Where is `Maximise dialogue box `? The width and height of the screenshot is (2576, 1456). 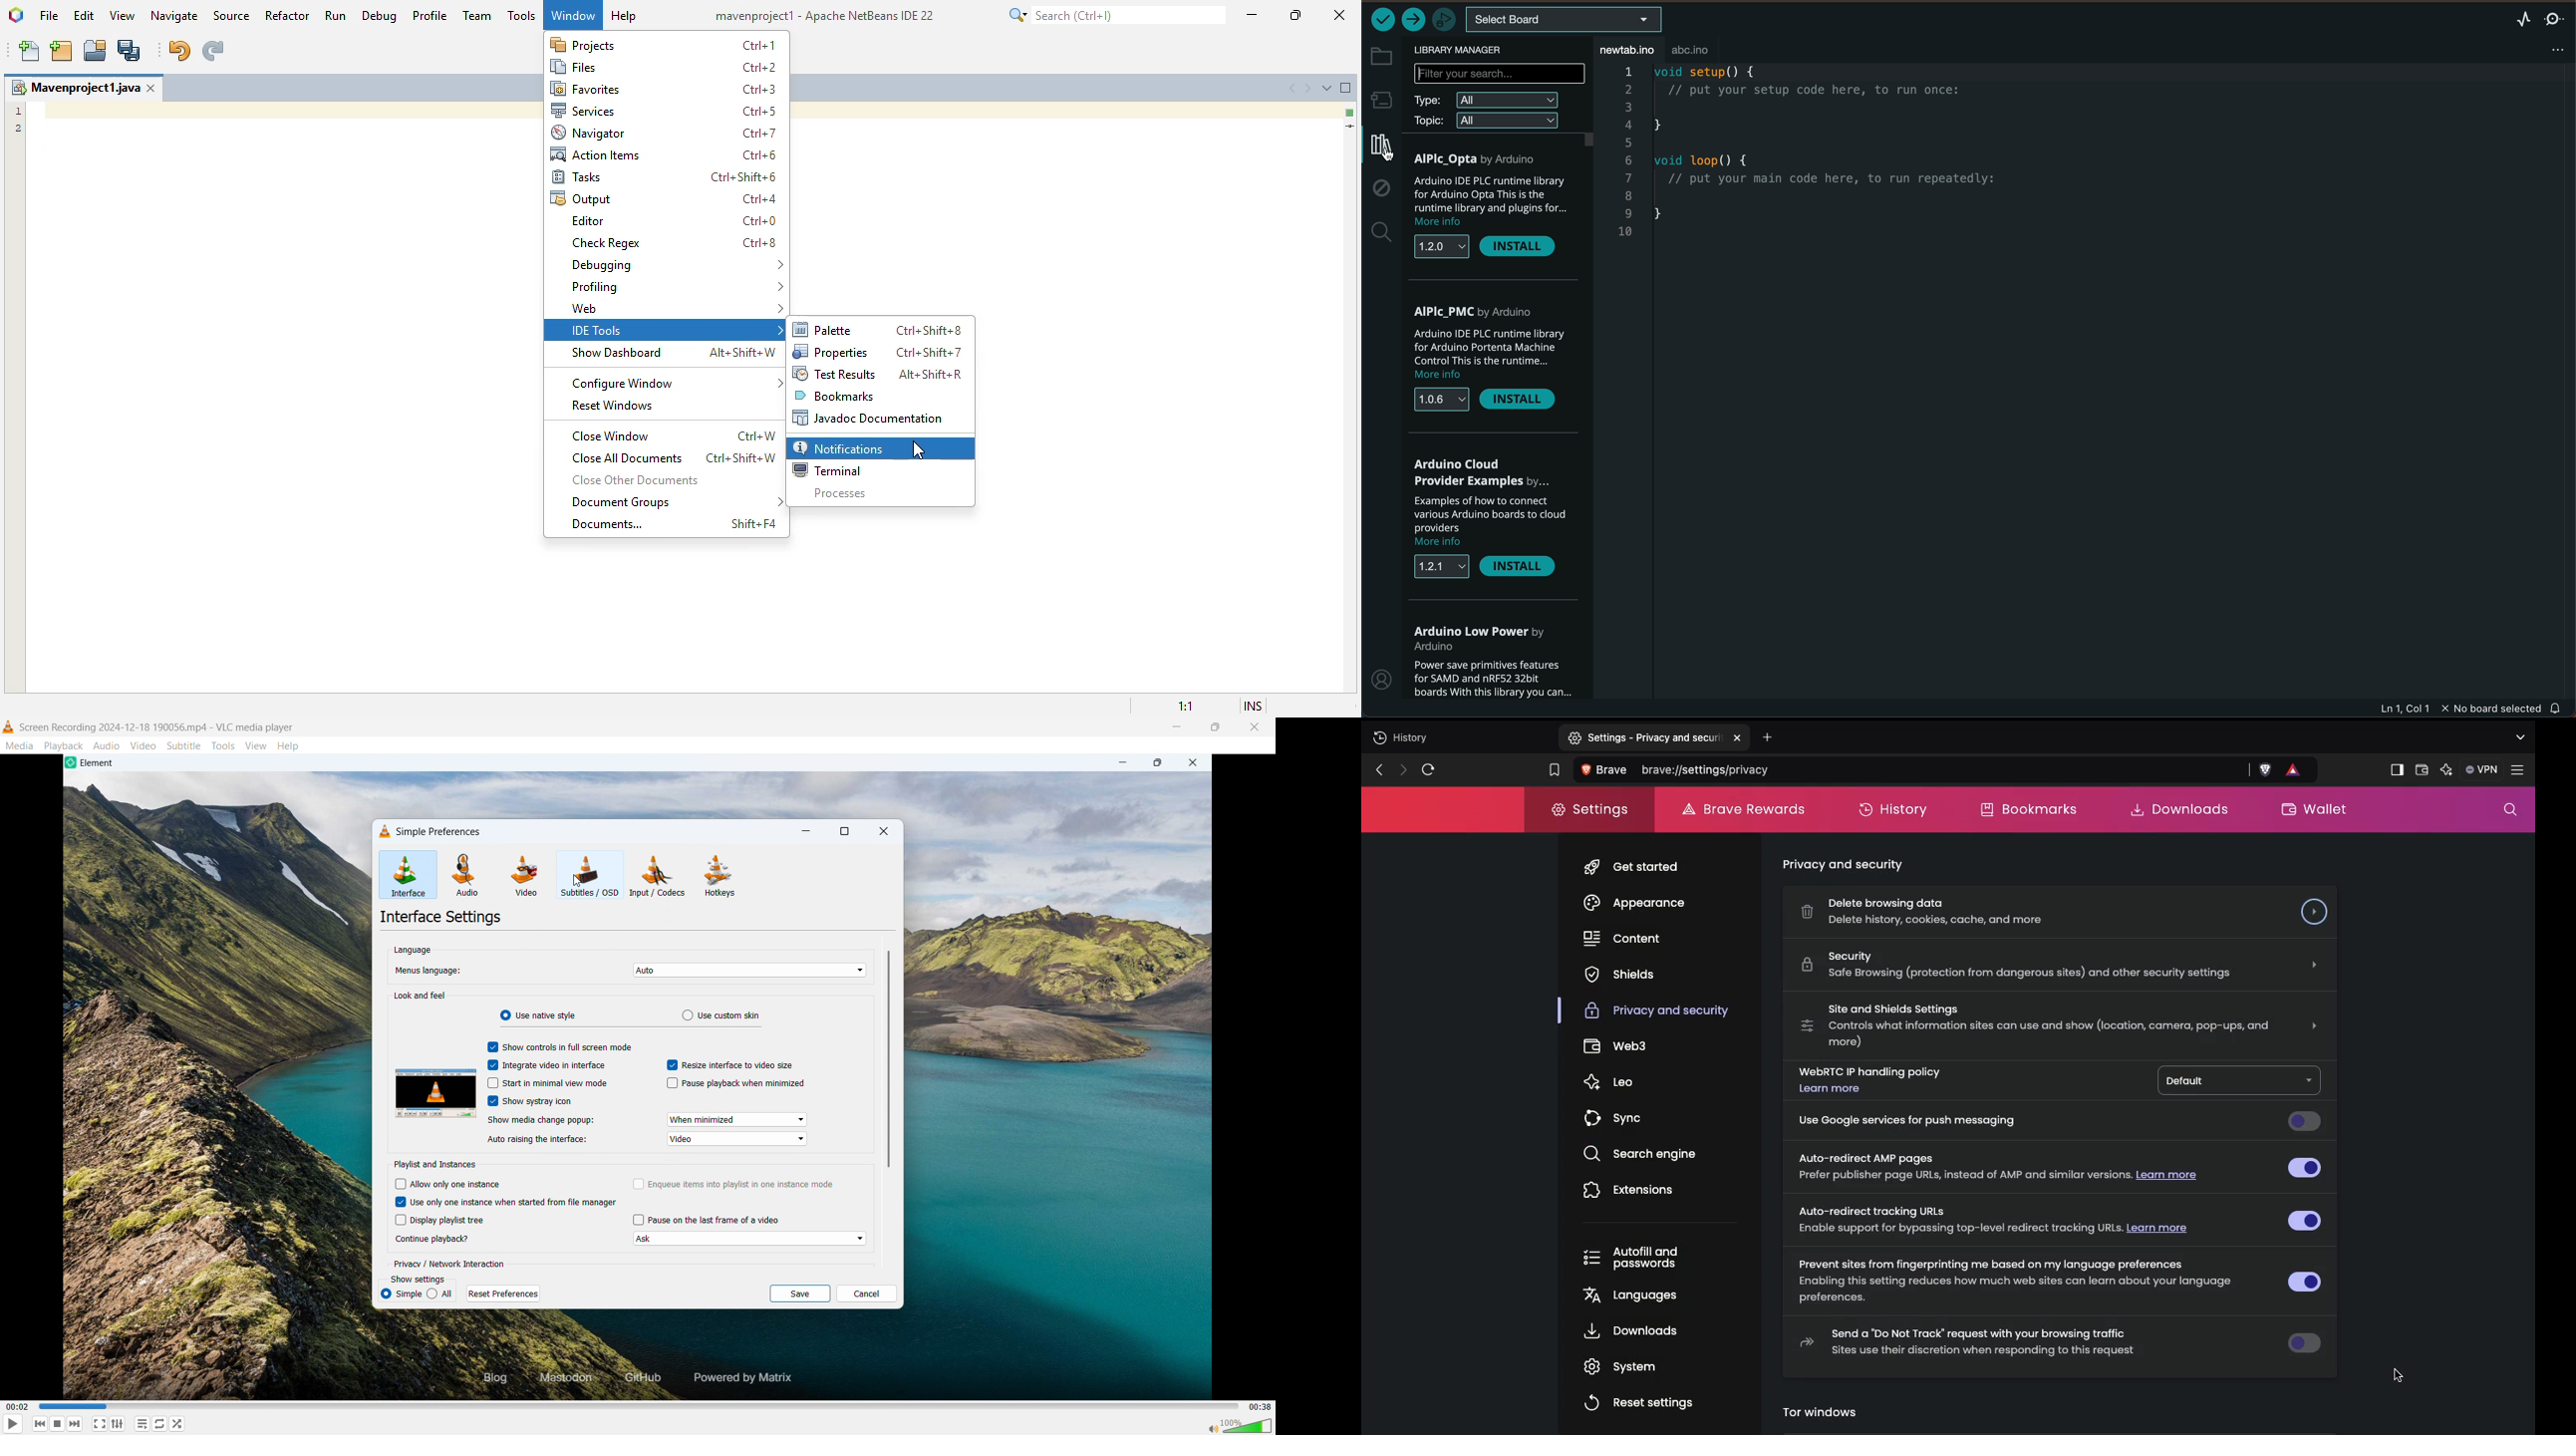 Maximise dialogue box  is located at coordinates (845, 831).